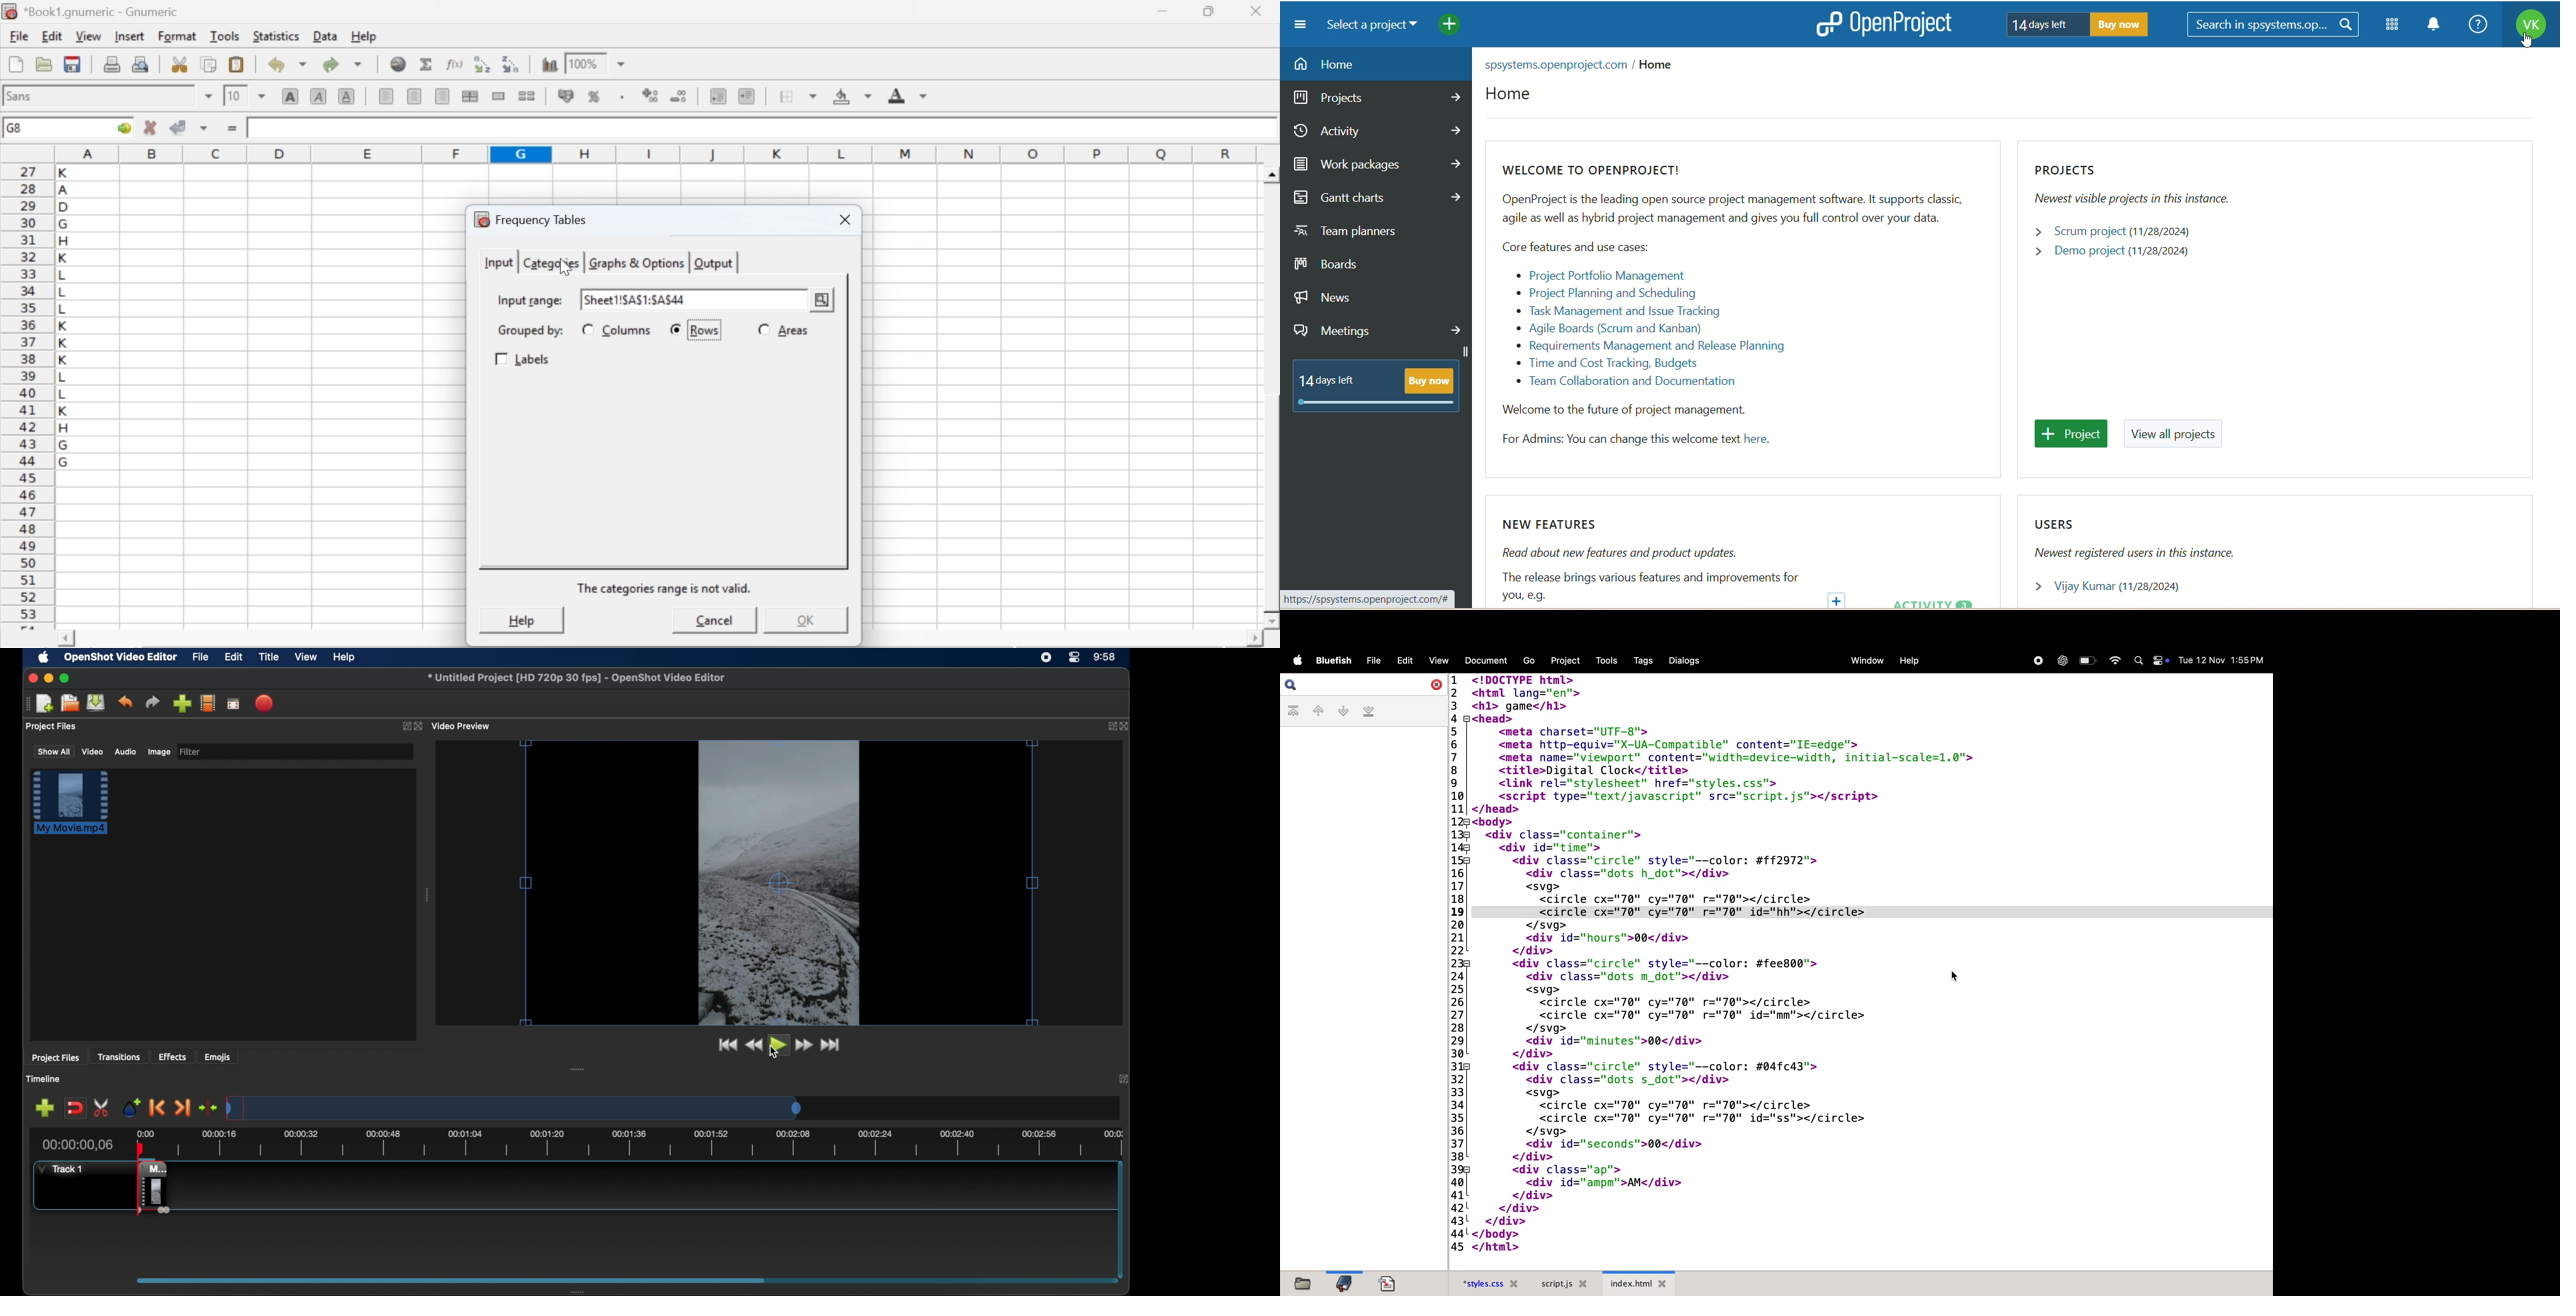 Image resolution: width=2576 pixels, height=1316 pixels. I want to click on video preview, so click(779, 881).